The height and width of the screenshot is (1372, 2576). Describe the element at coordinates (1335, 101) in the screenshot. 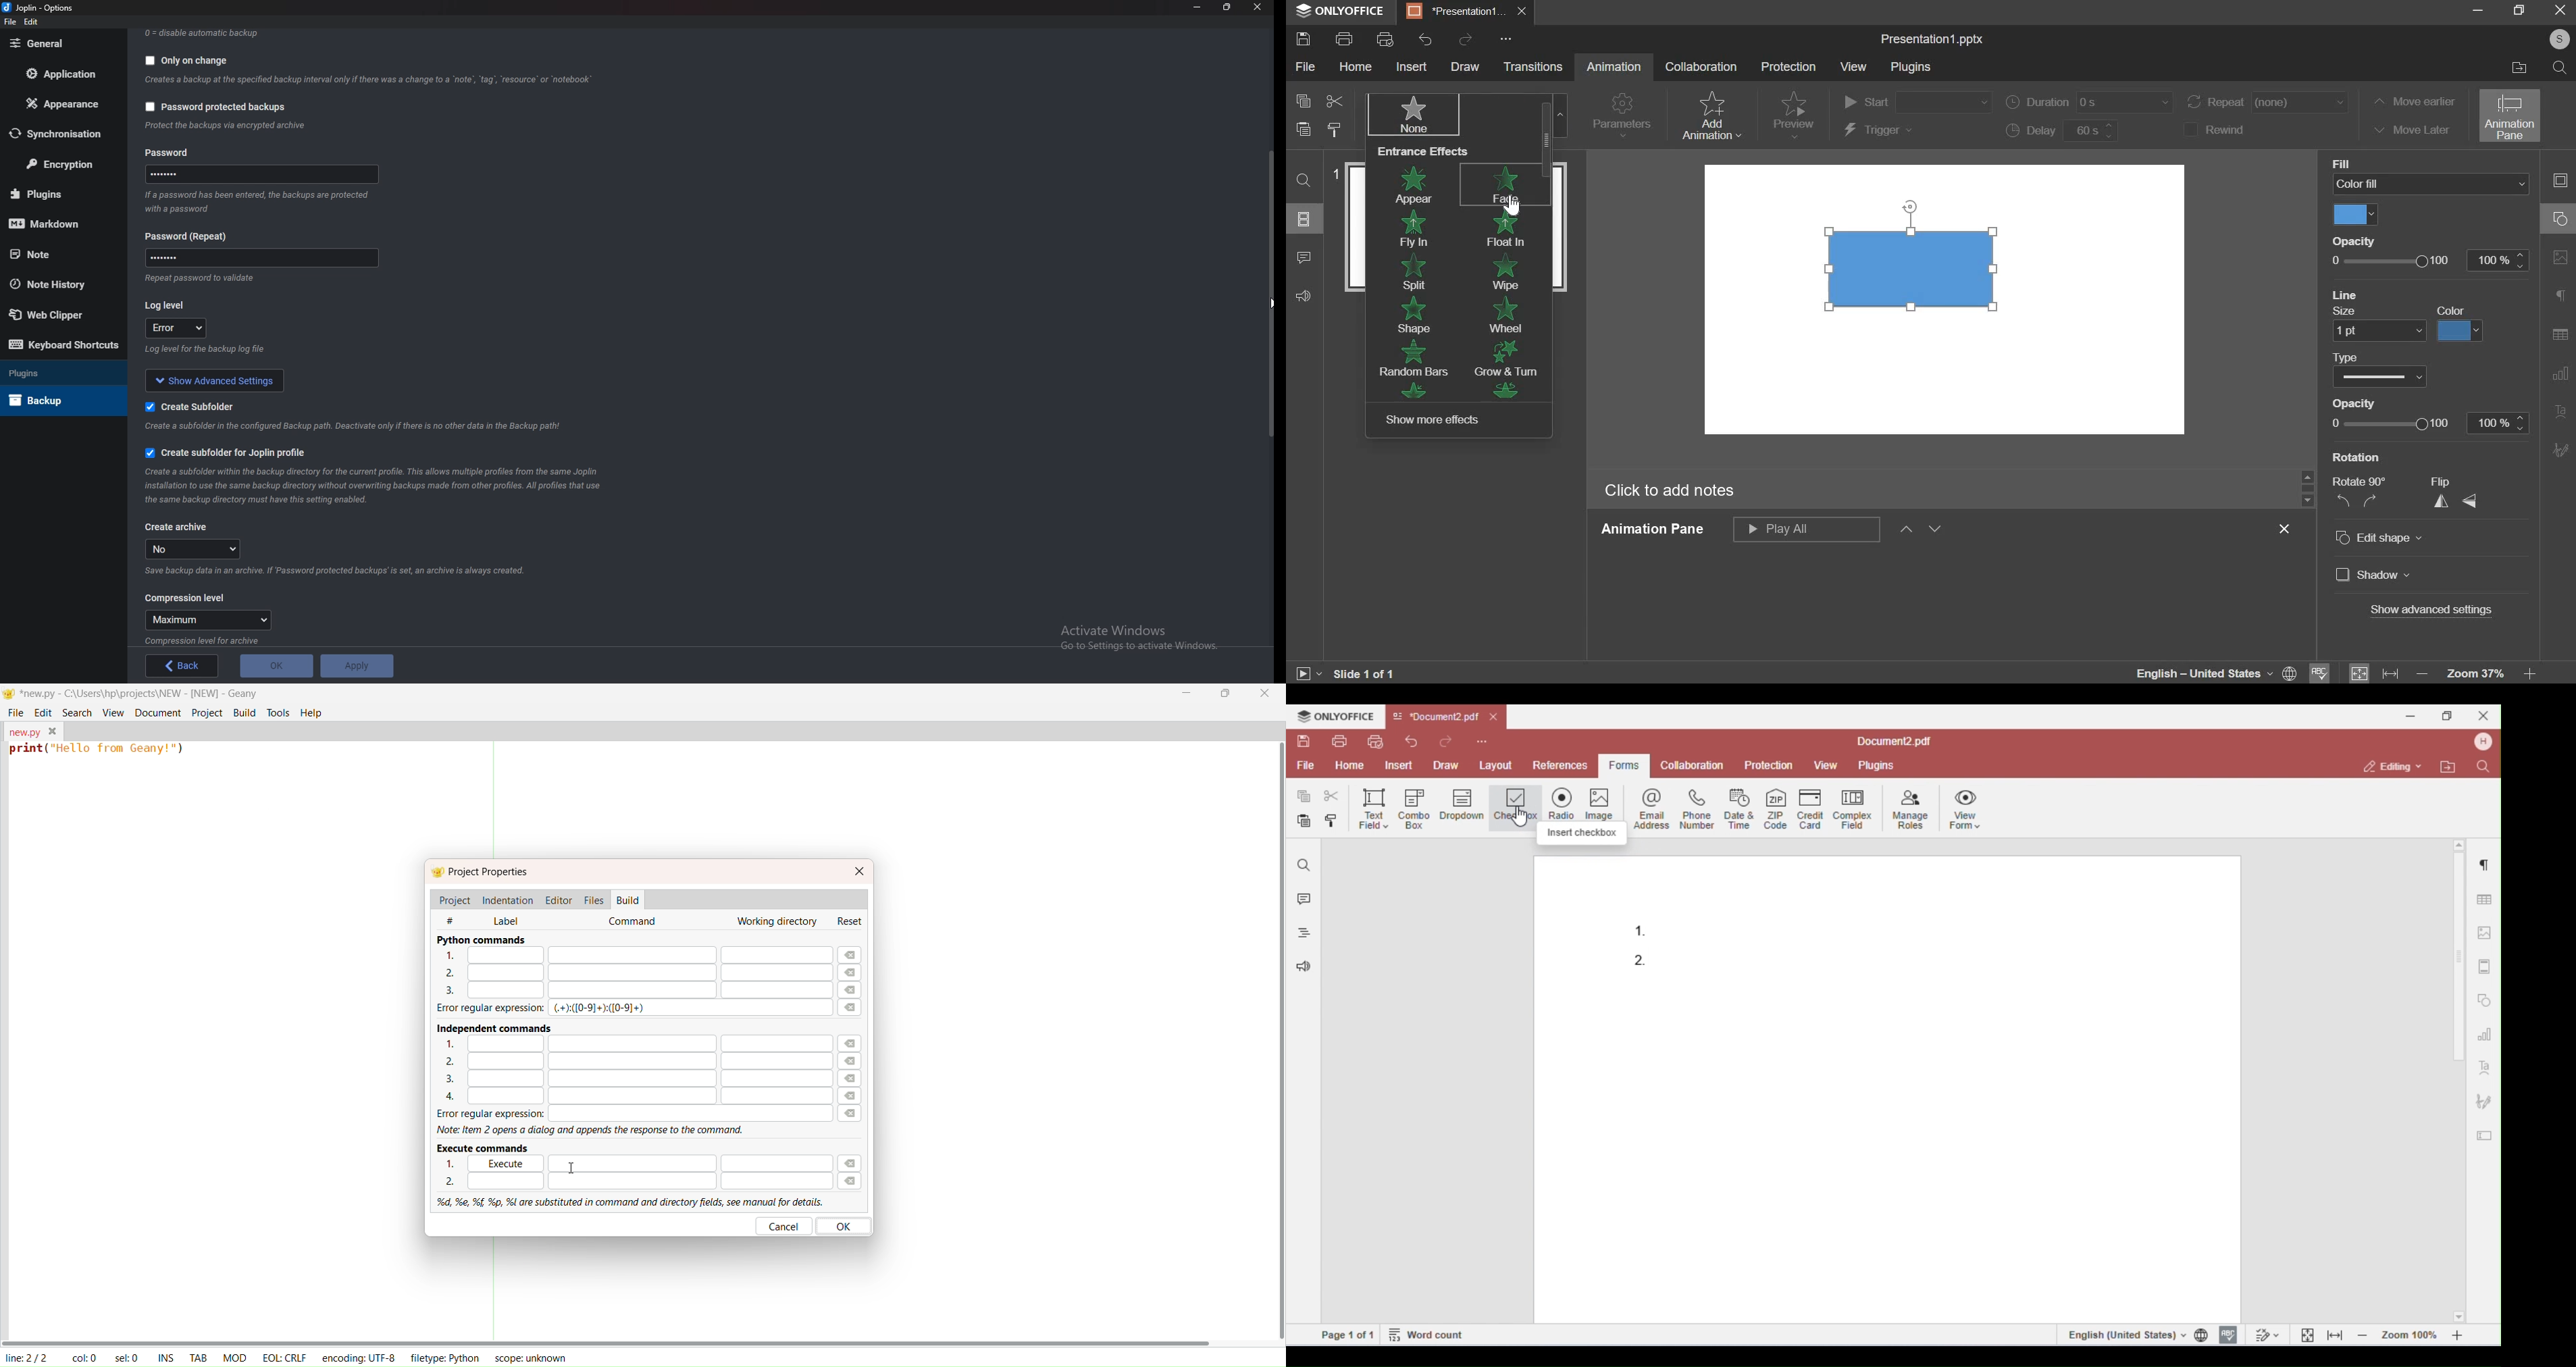

I see `cut` at that location.